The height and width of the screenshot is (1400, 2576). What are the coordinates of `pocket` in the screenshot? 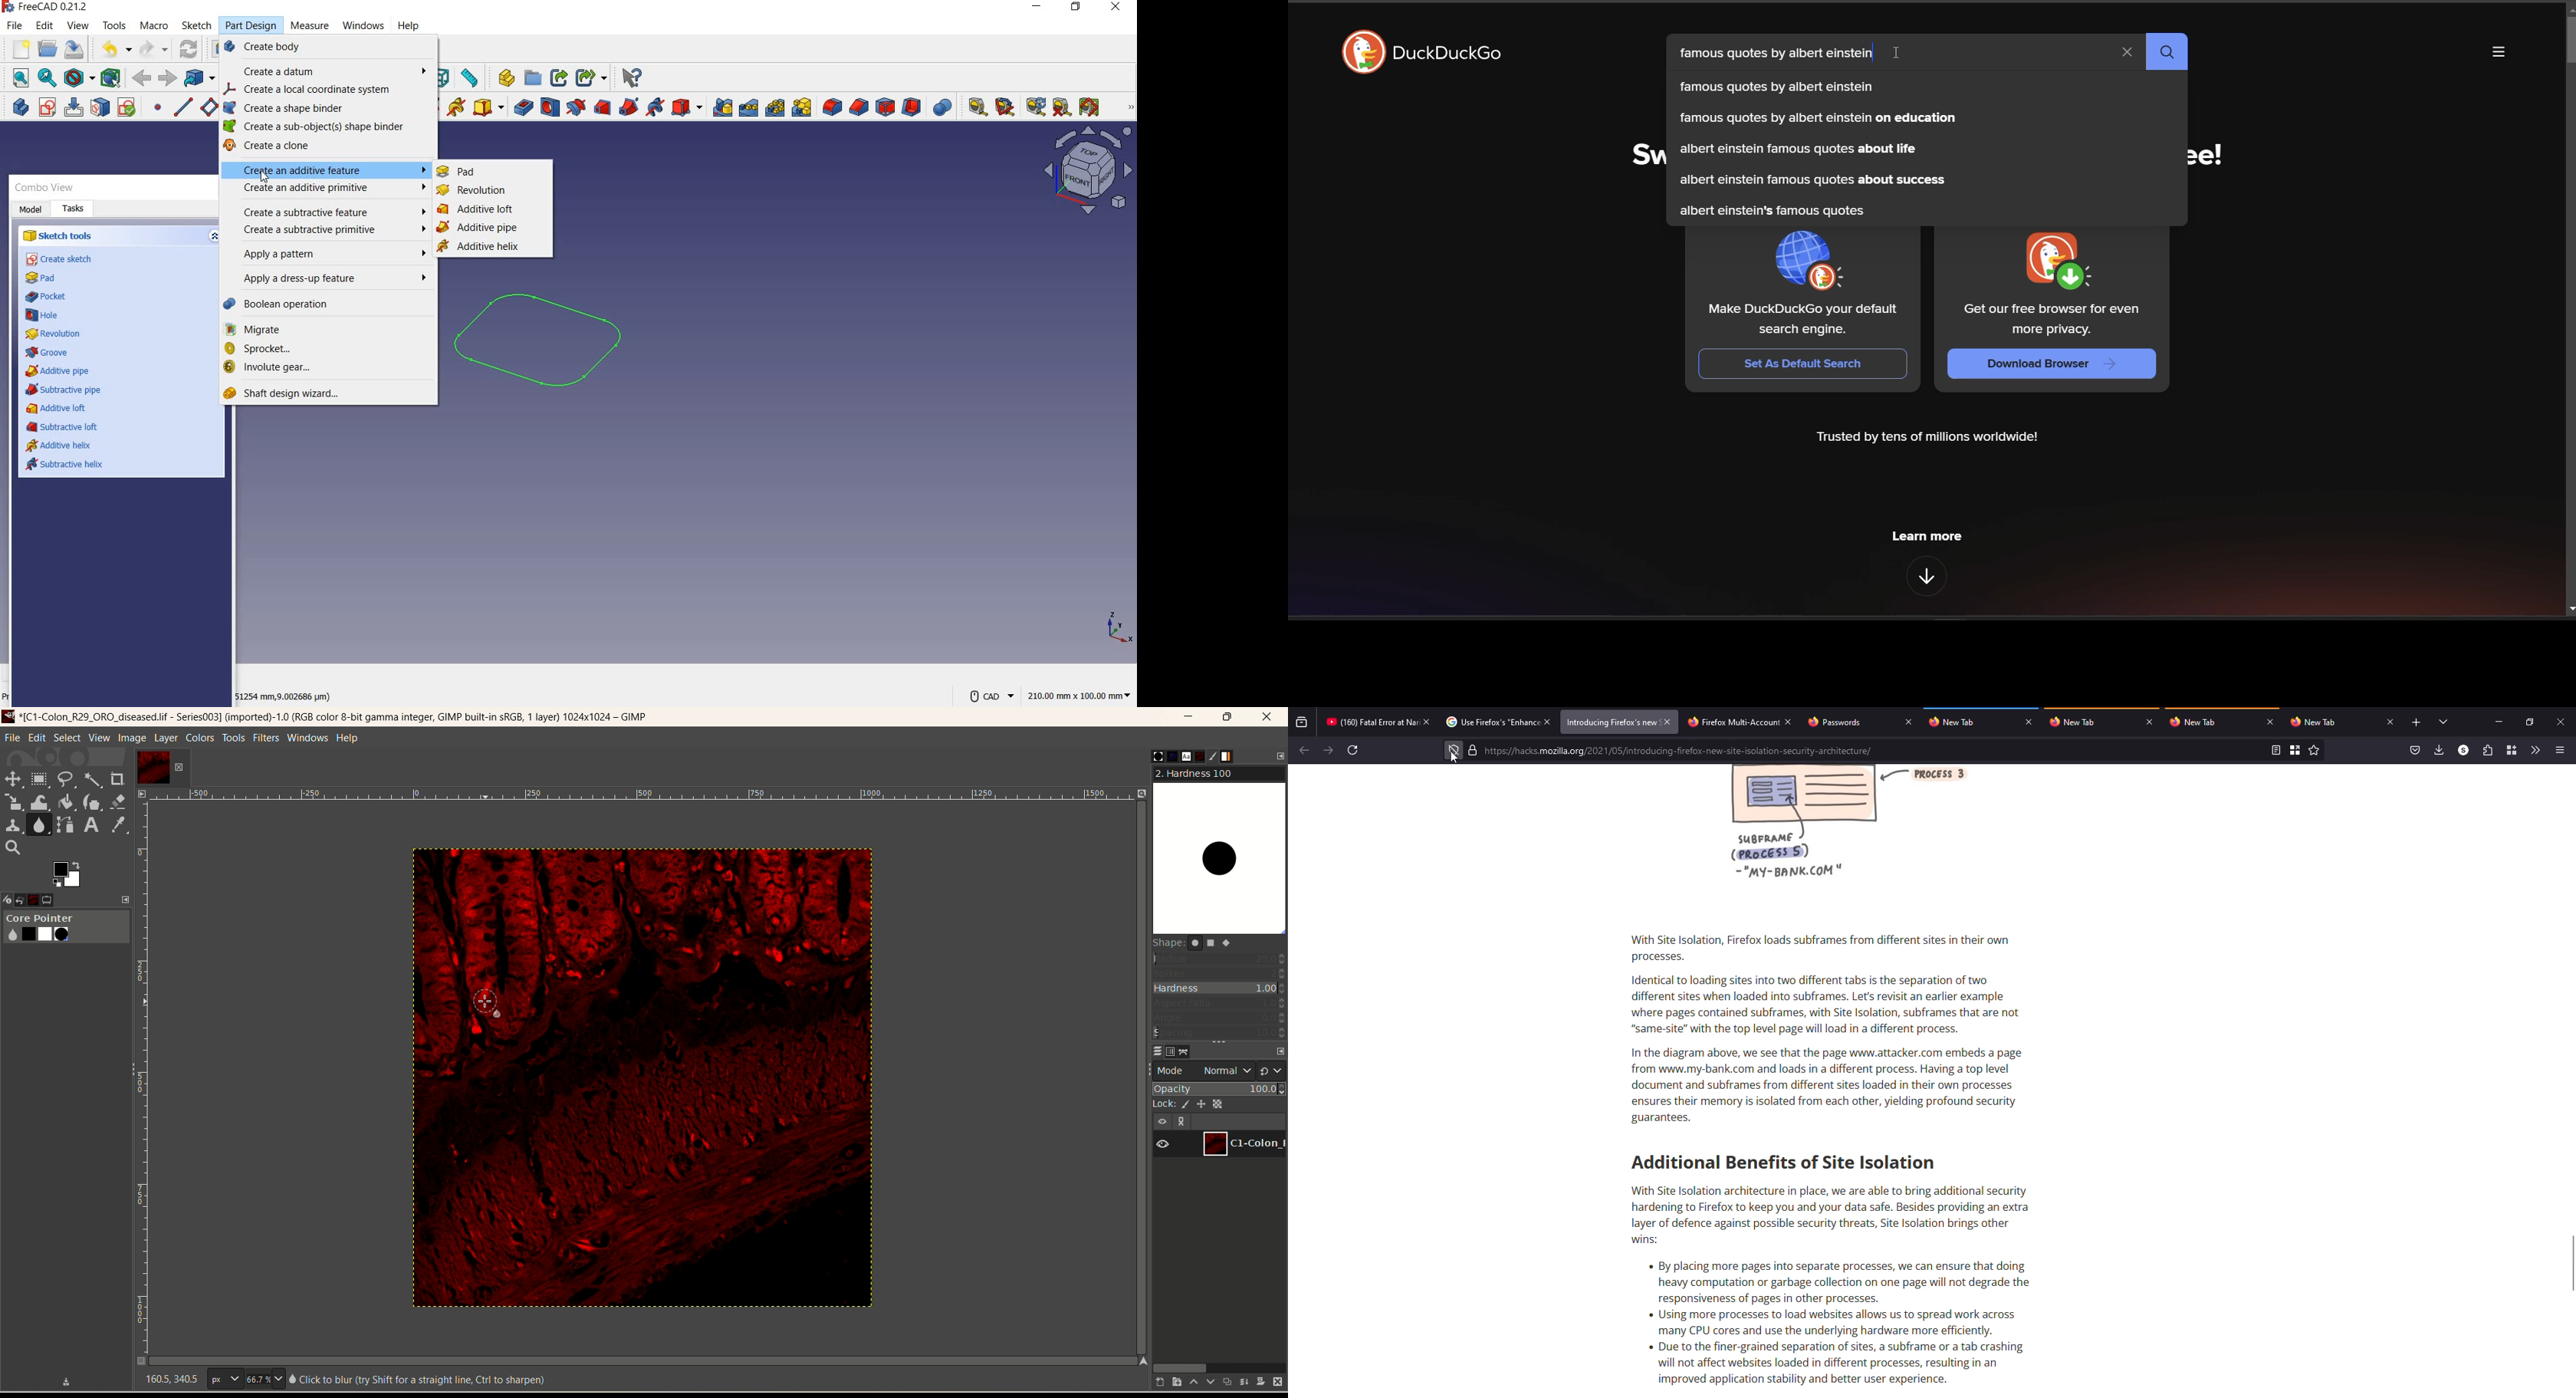 It's located at (51, 299).